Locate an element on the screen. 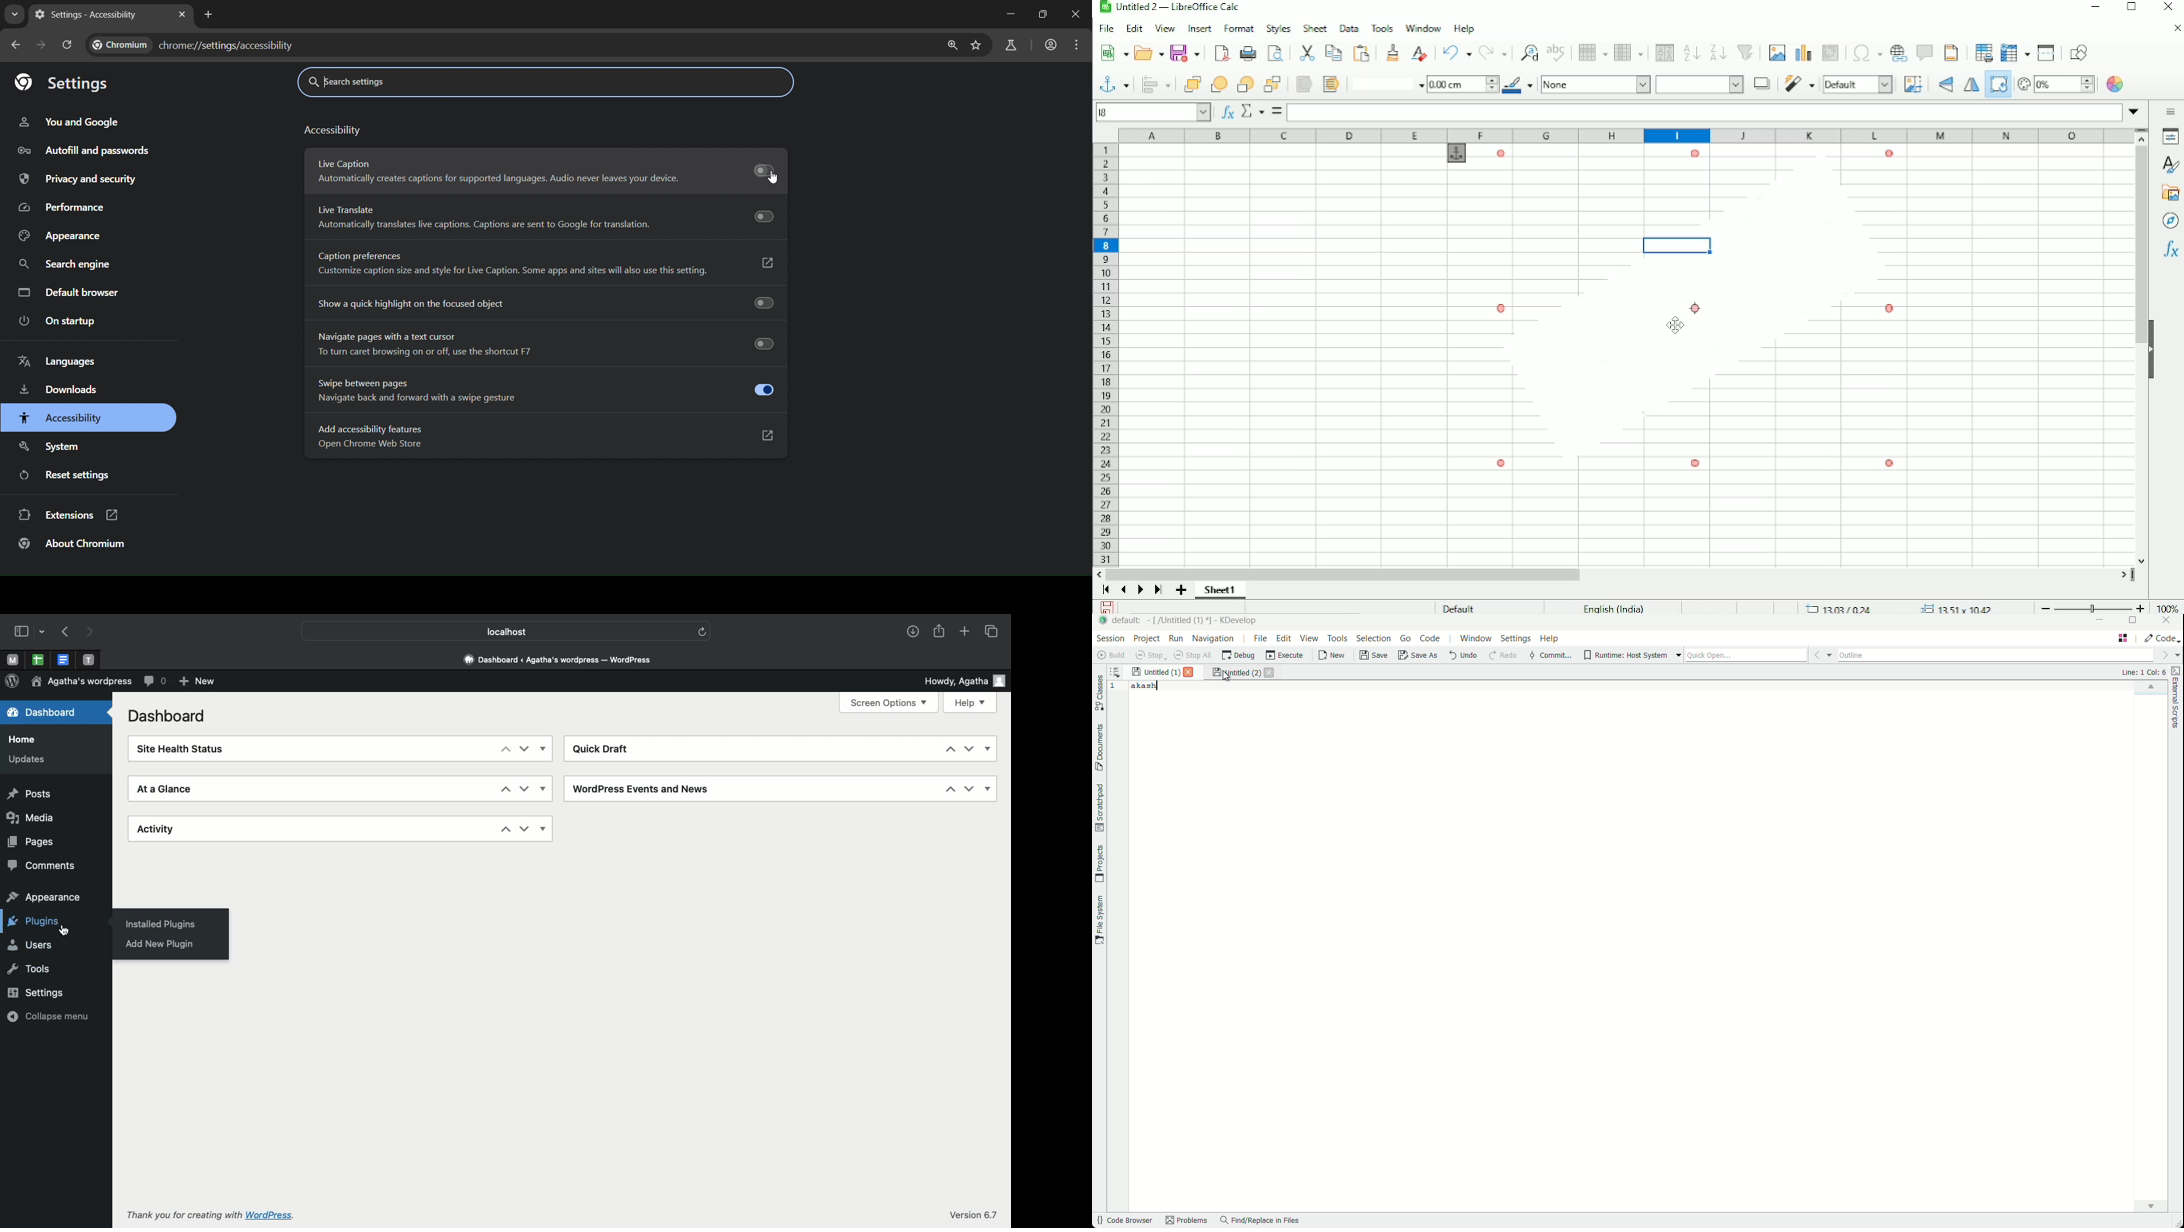 Image resolution: width=2184 pixels, height=1232 pixels. Insert or edit pivot table is located at coordinates (1831, 53).